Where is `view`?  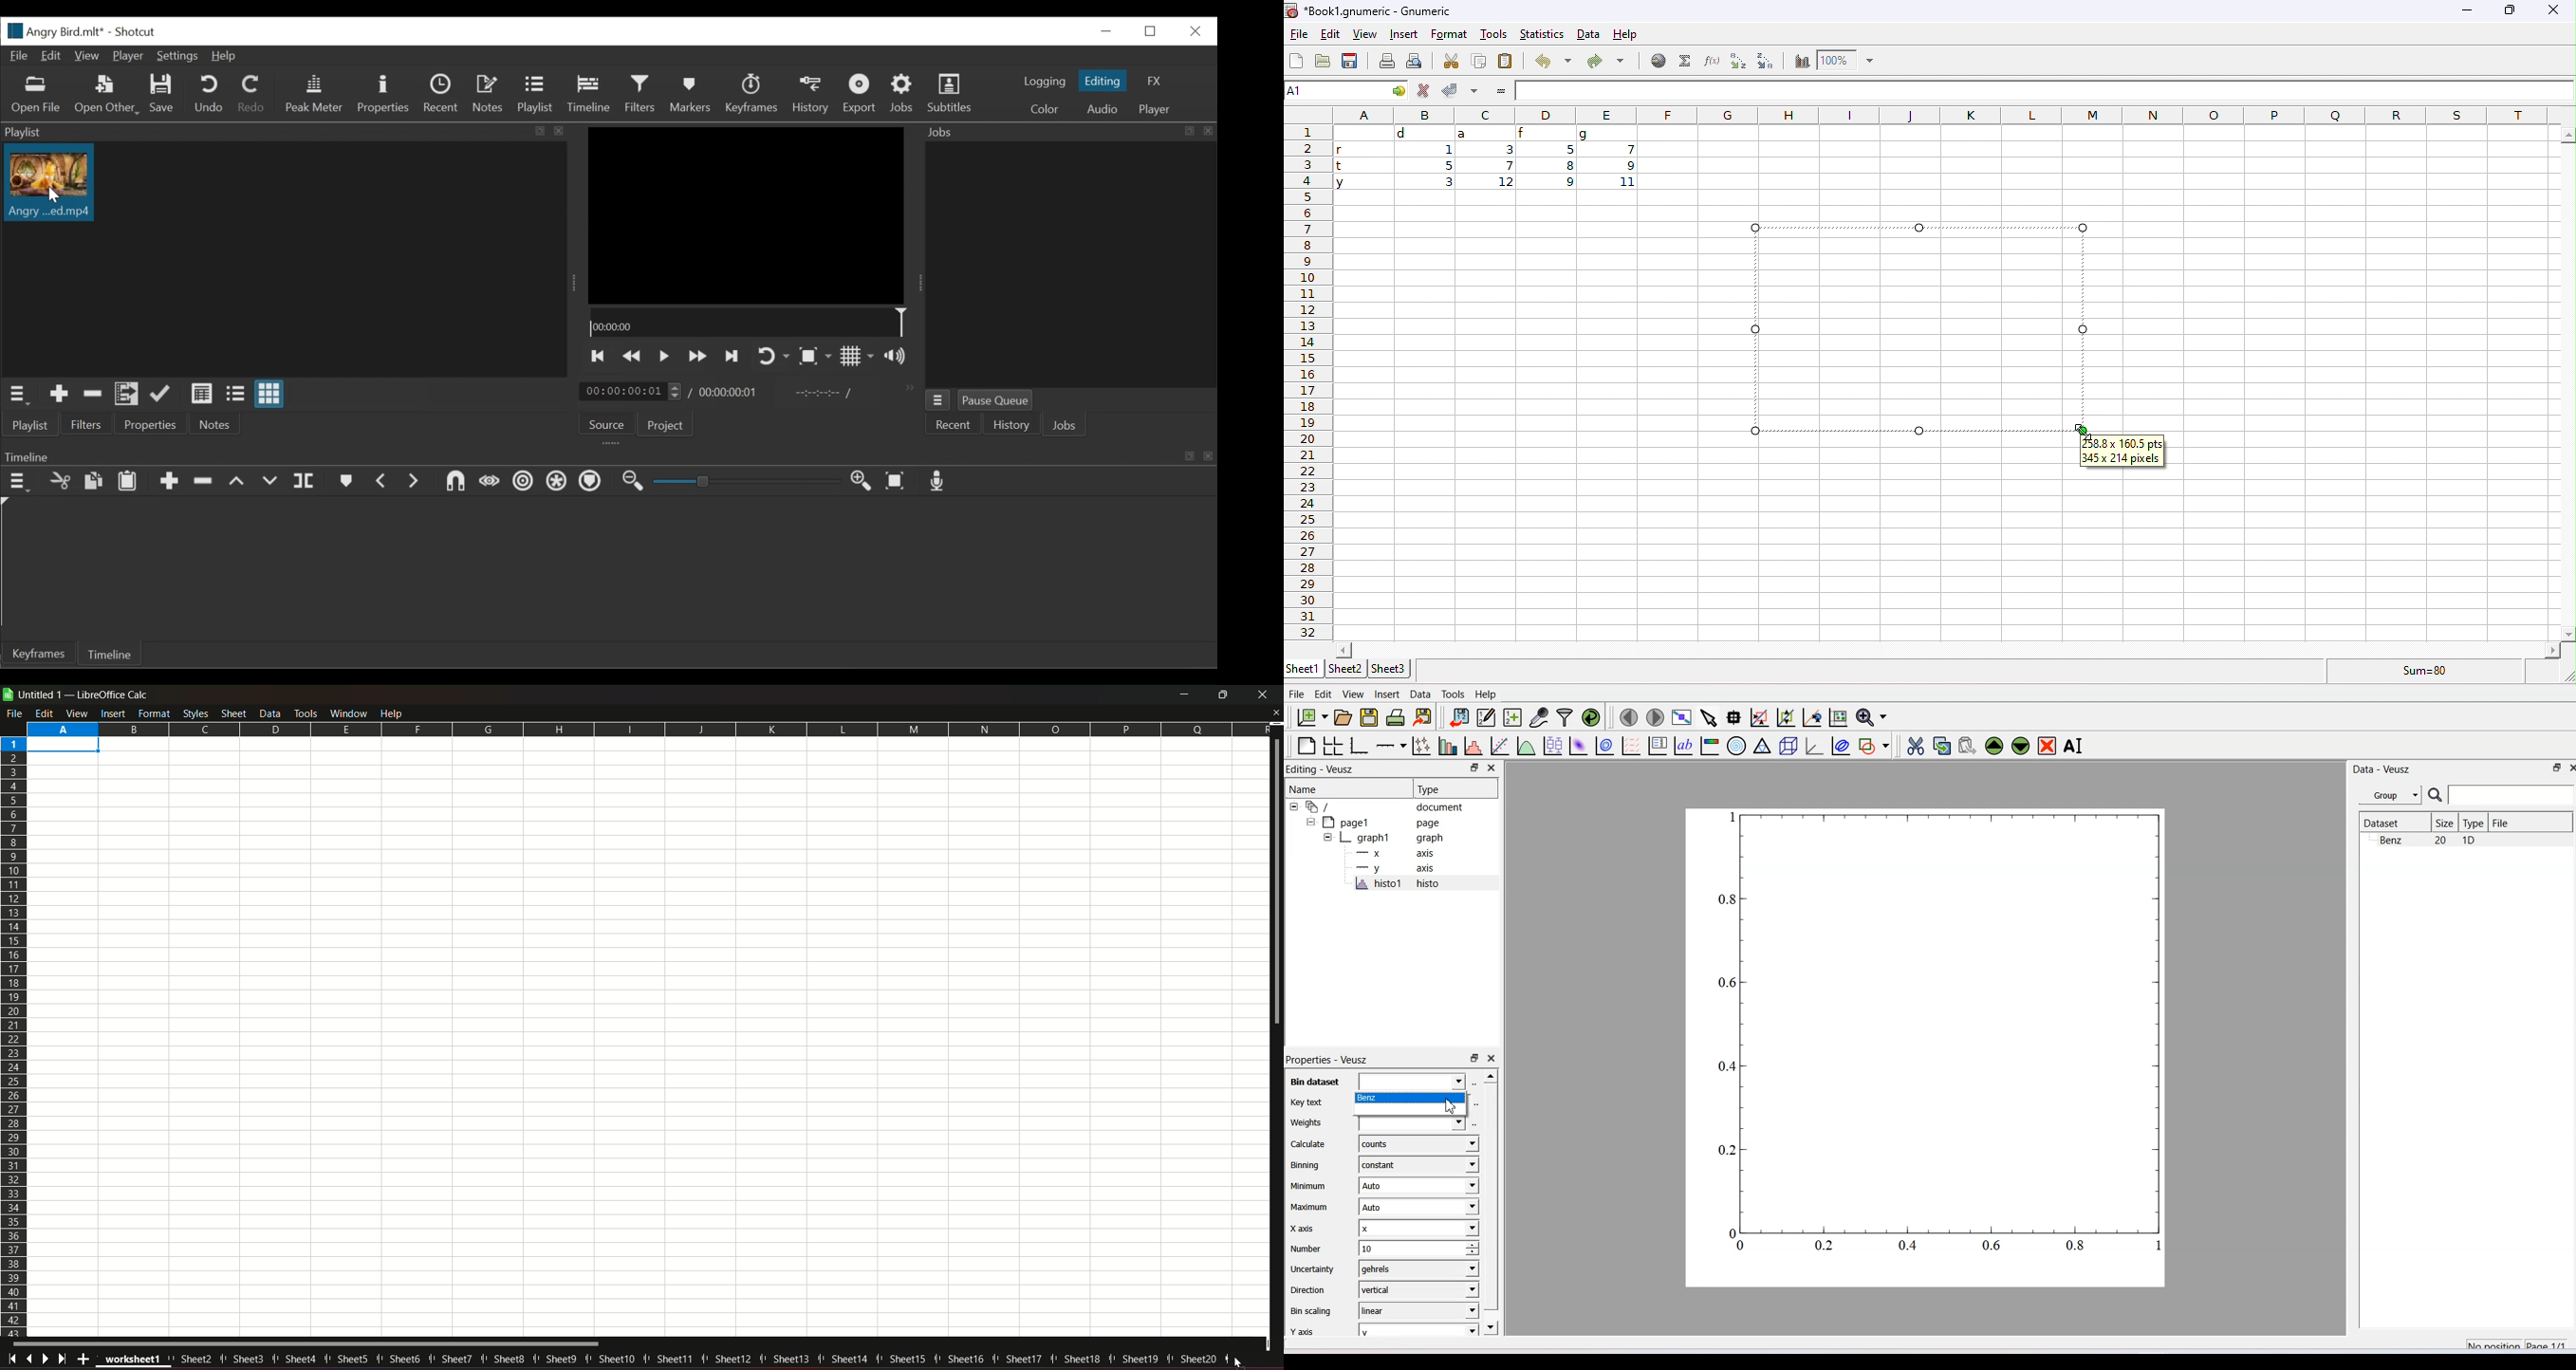
view is located at coordinates (78, 713).